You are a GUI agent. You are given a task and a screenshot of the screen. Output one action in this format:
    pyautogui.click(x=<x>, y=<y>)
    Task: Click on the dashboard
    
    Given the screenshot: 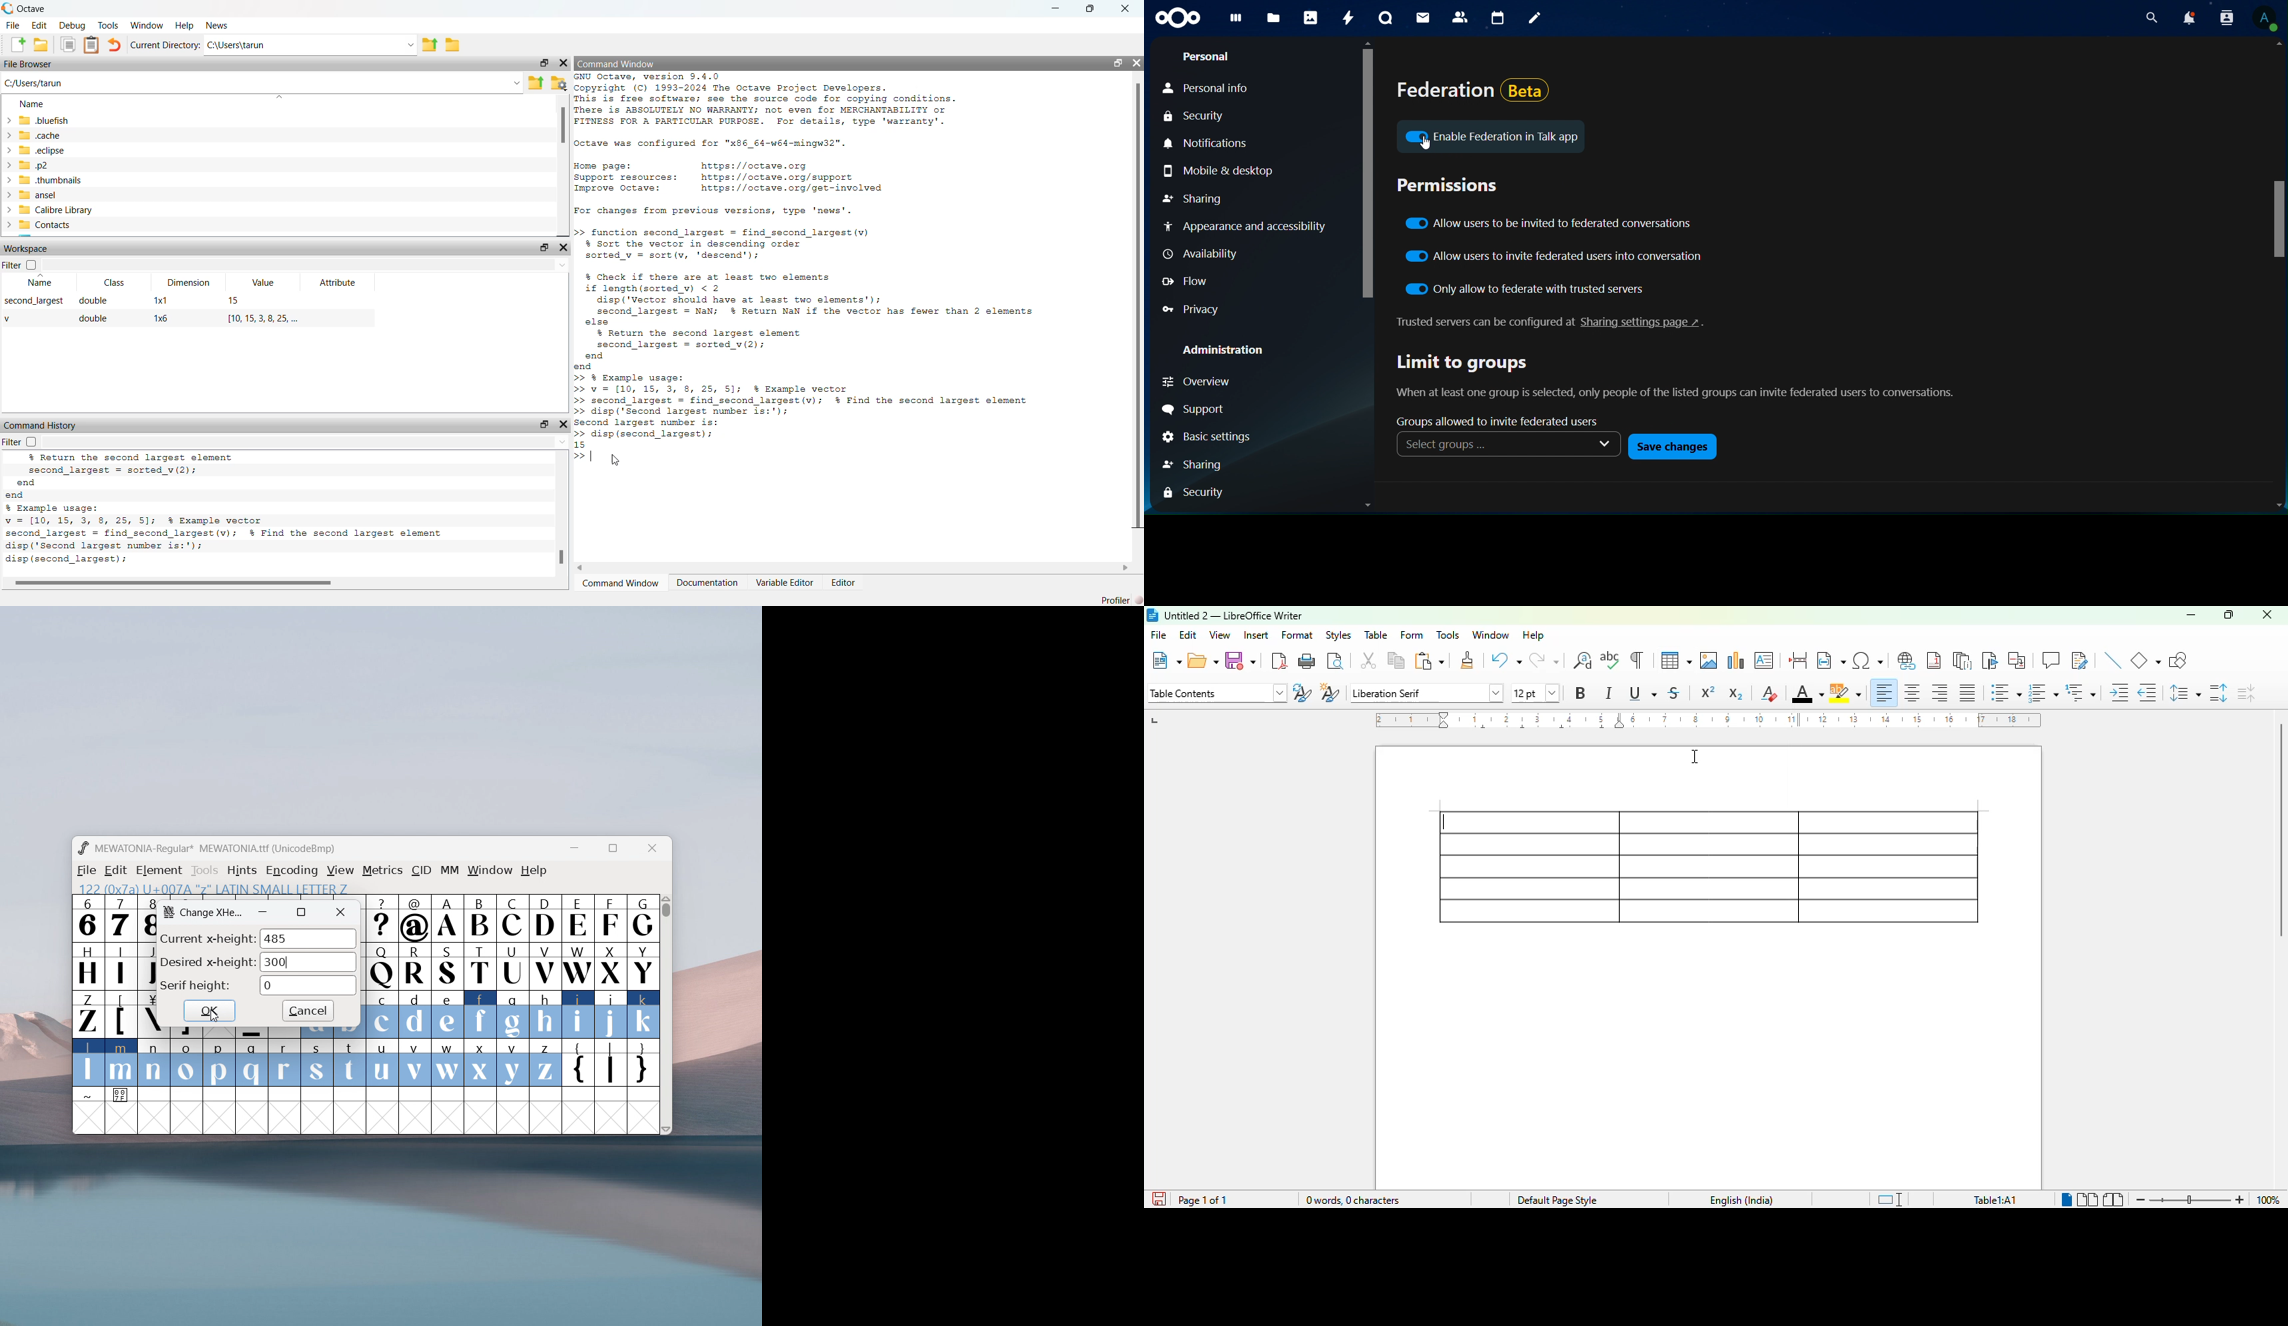 What is the action you would take?
    pyautogui.click(x=1235, y=22)
    